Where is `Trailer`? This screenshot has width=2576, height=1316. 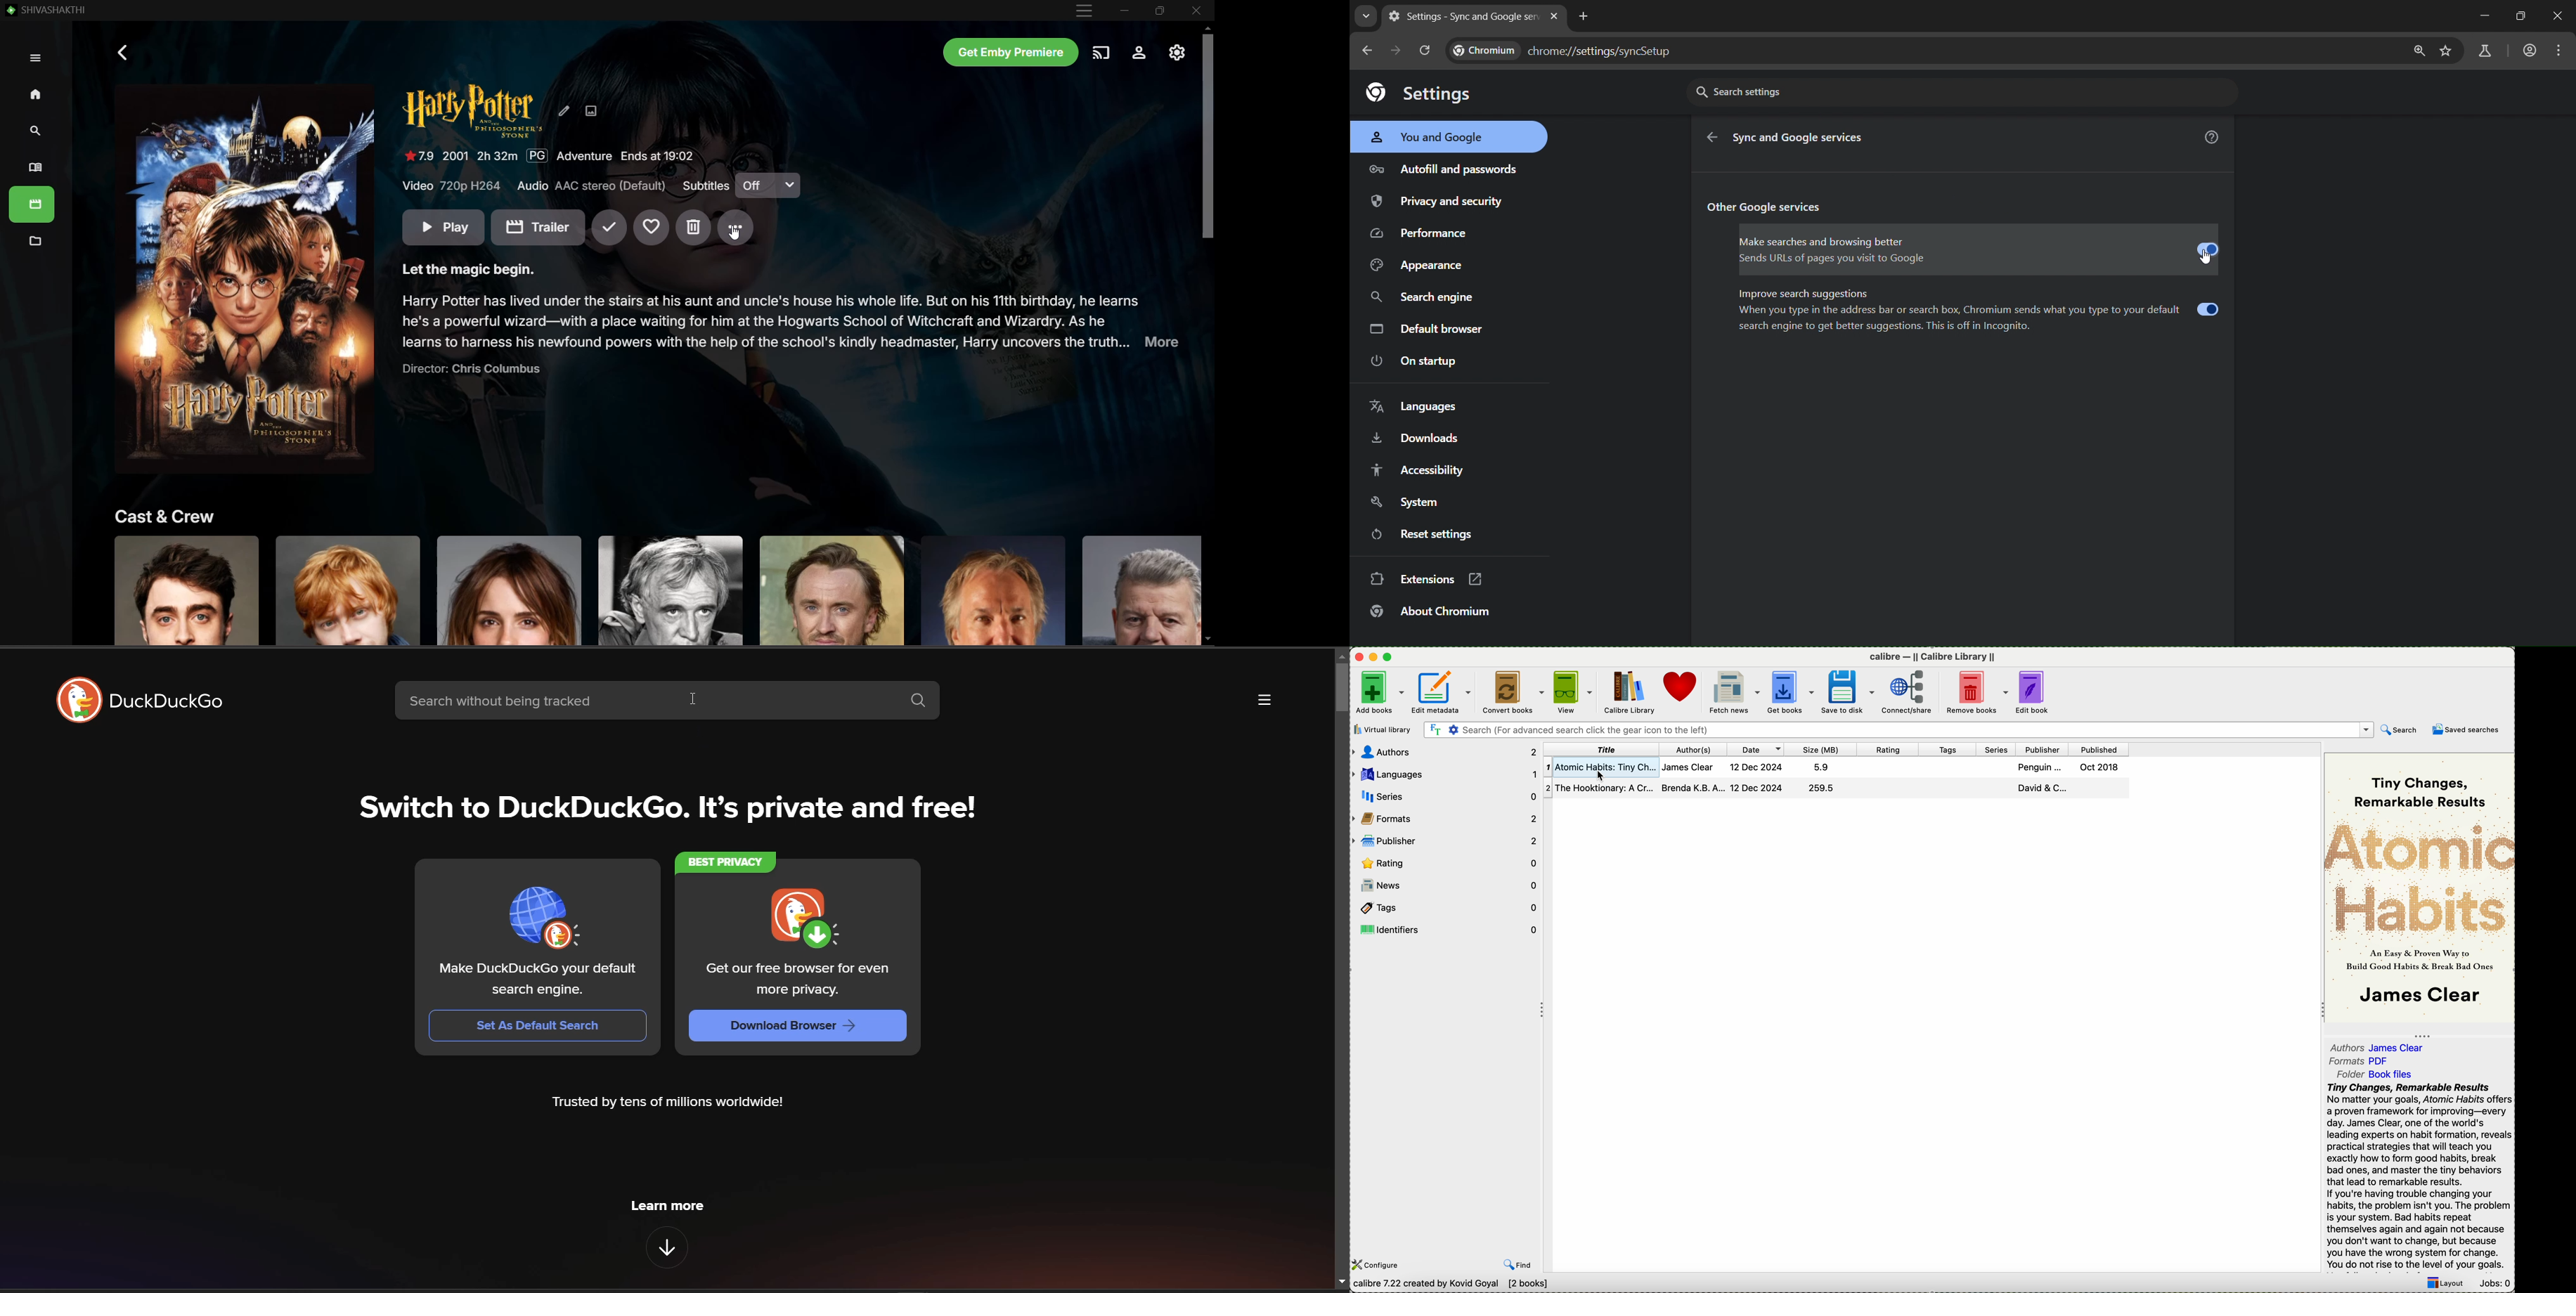 Trailer is located at coordinates (538, 227).